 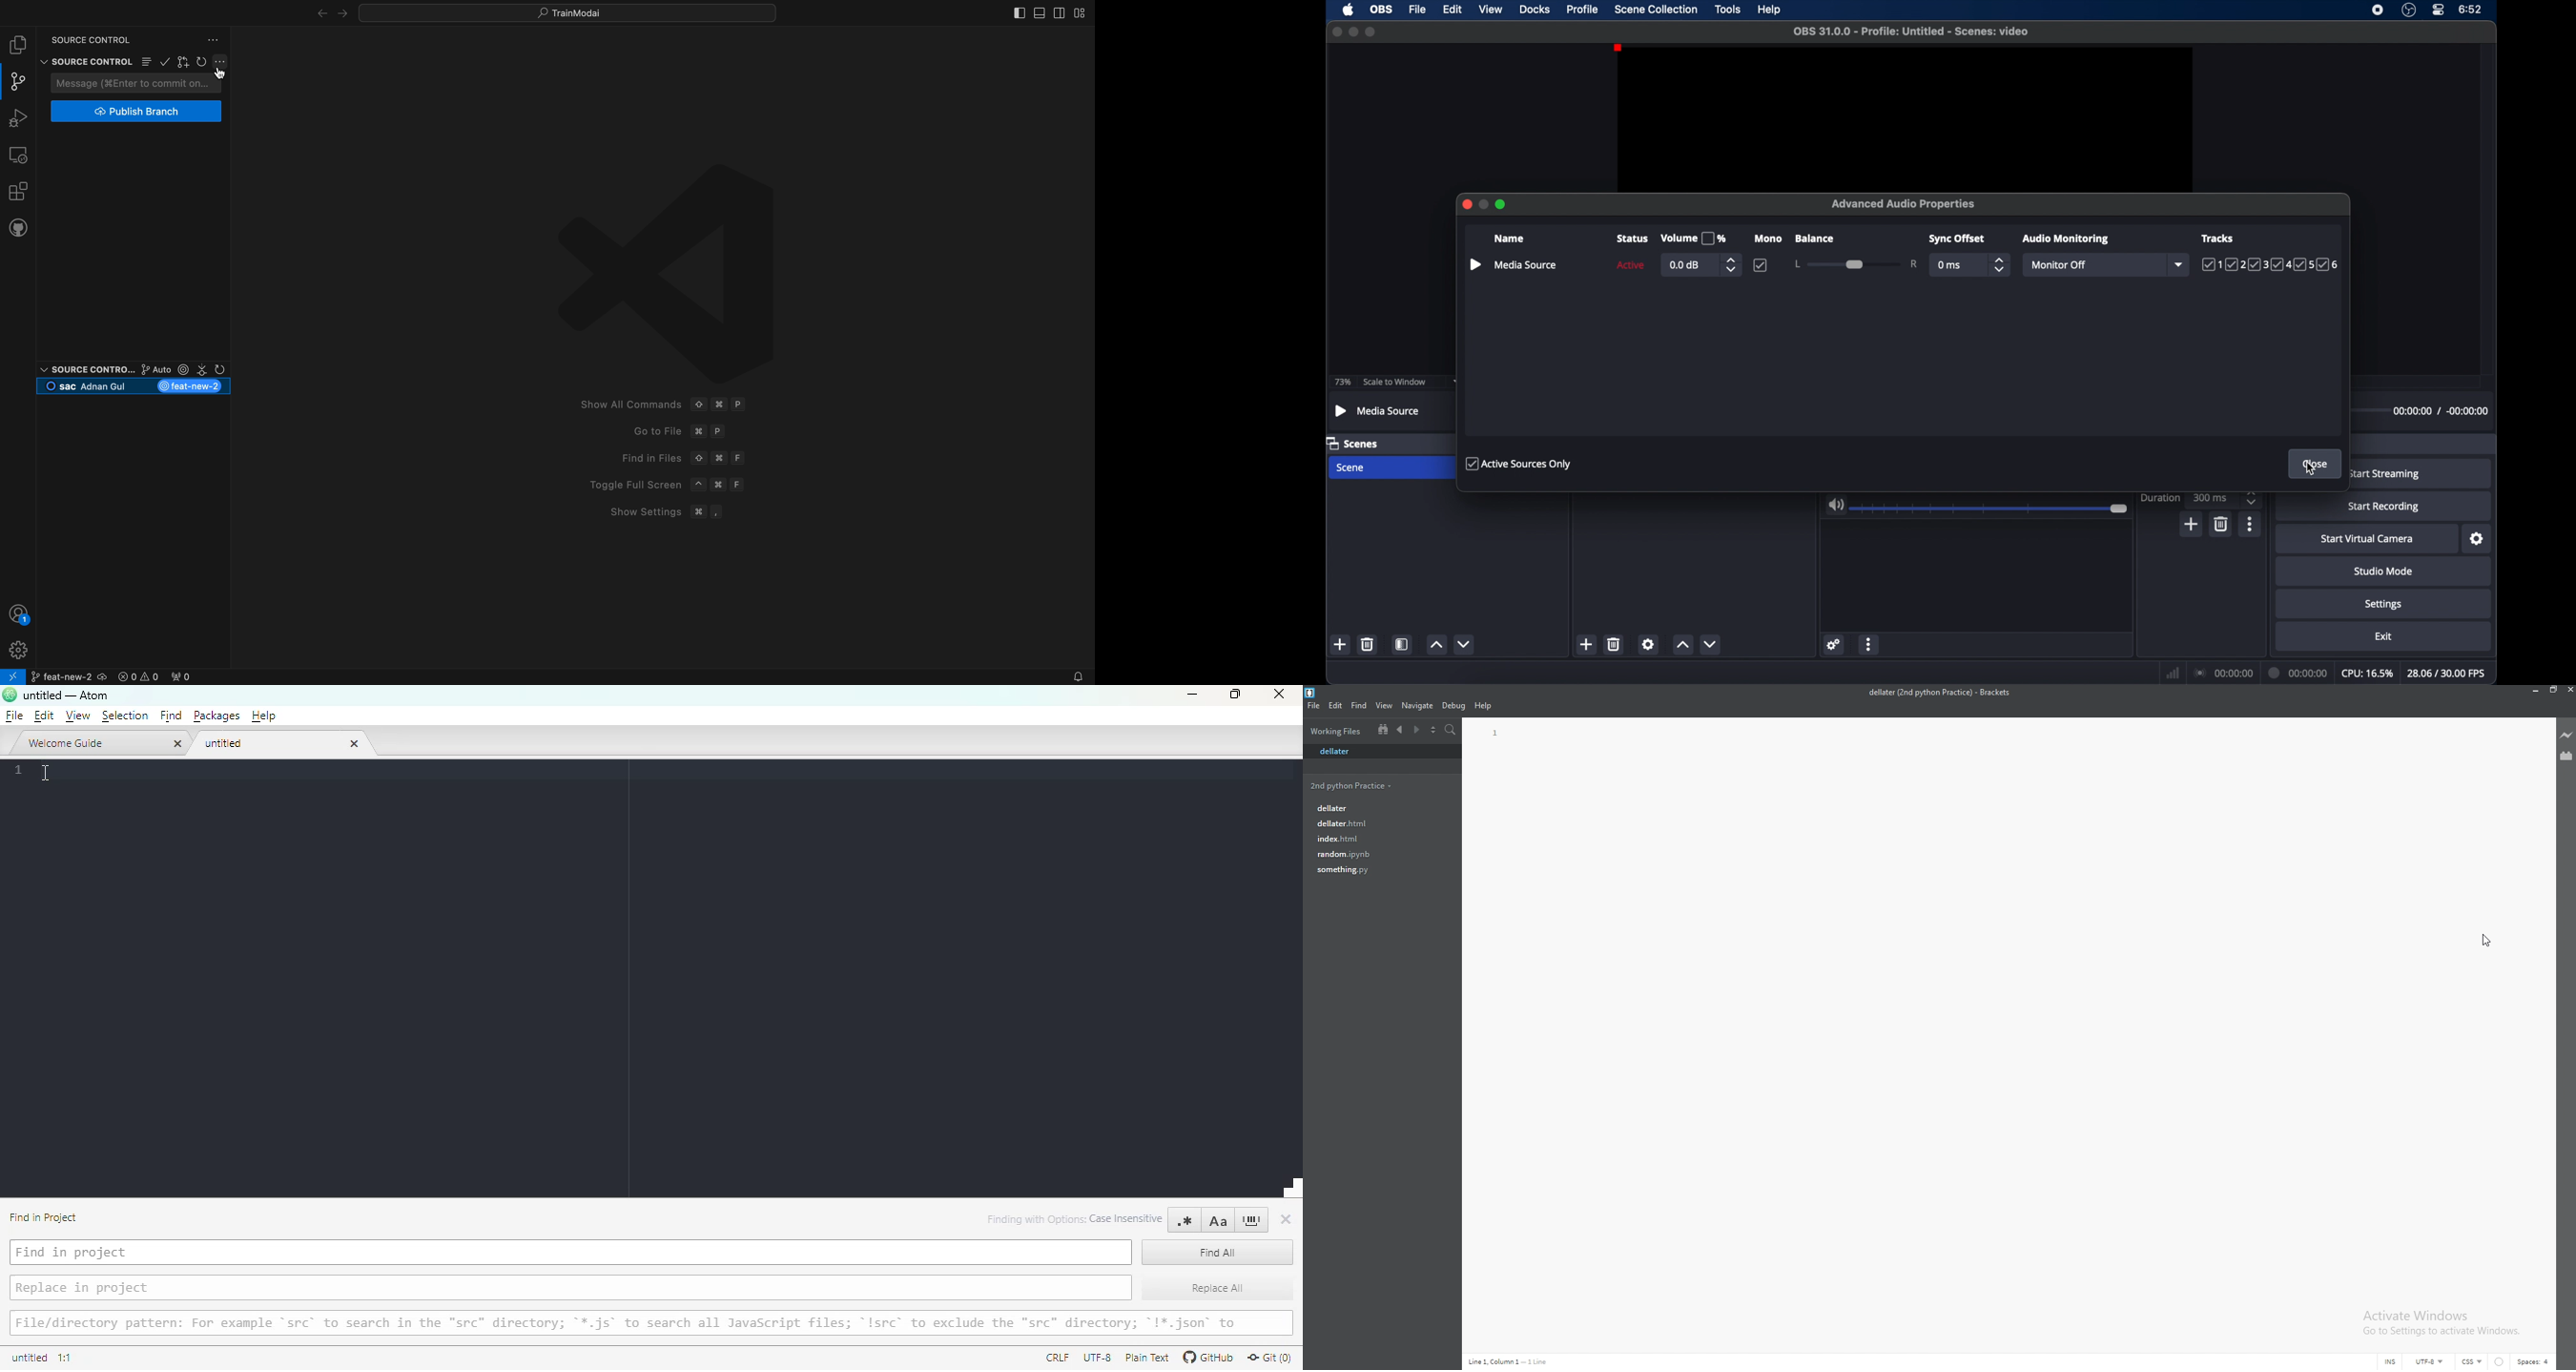 What do you see at coordinates (2000, 265) in the screenshot?
I see `stepper buttons` at bounding box center [2000, 265].